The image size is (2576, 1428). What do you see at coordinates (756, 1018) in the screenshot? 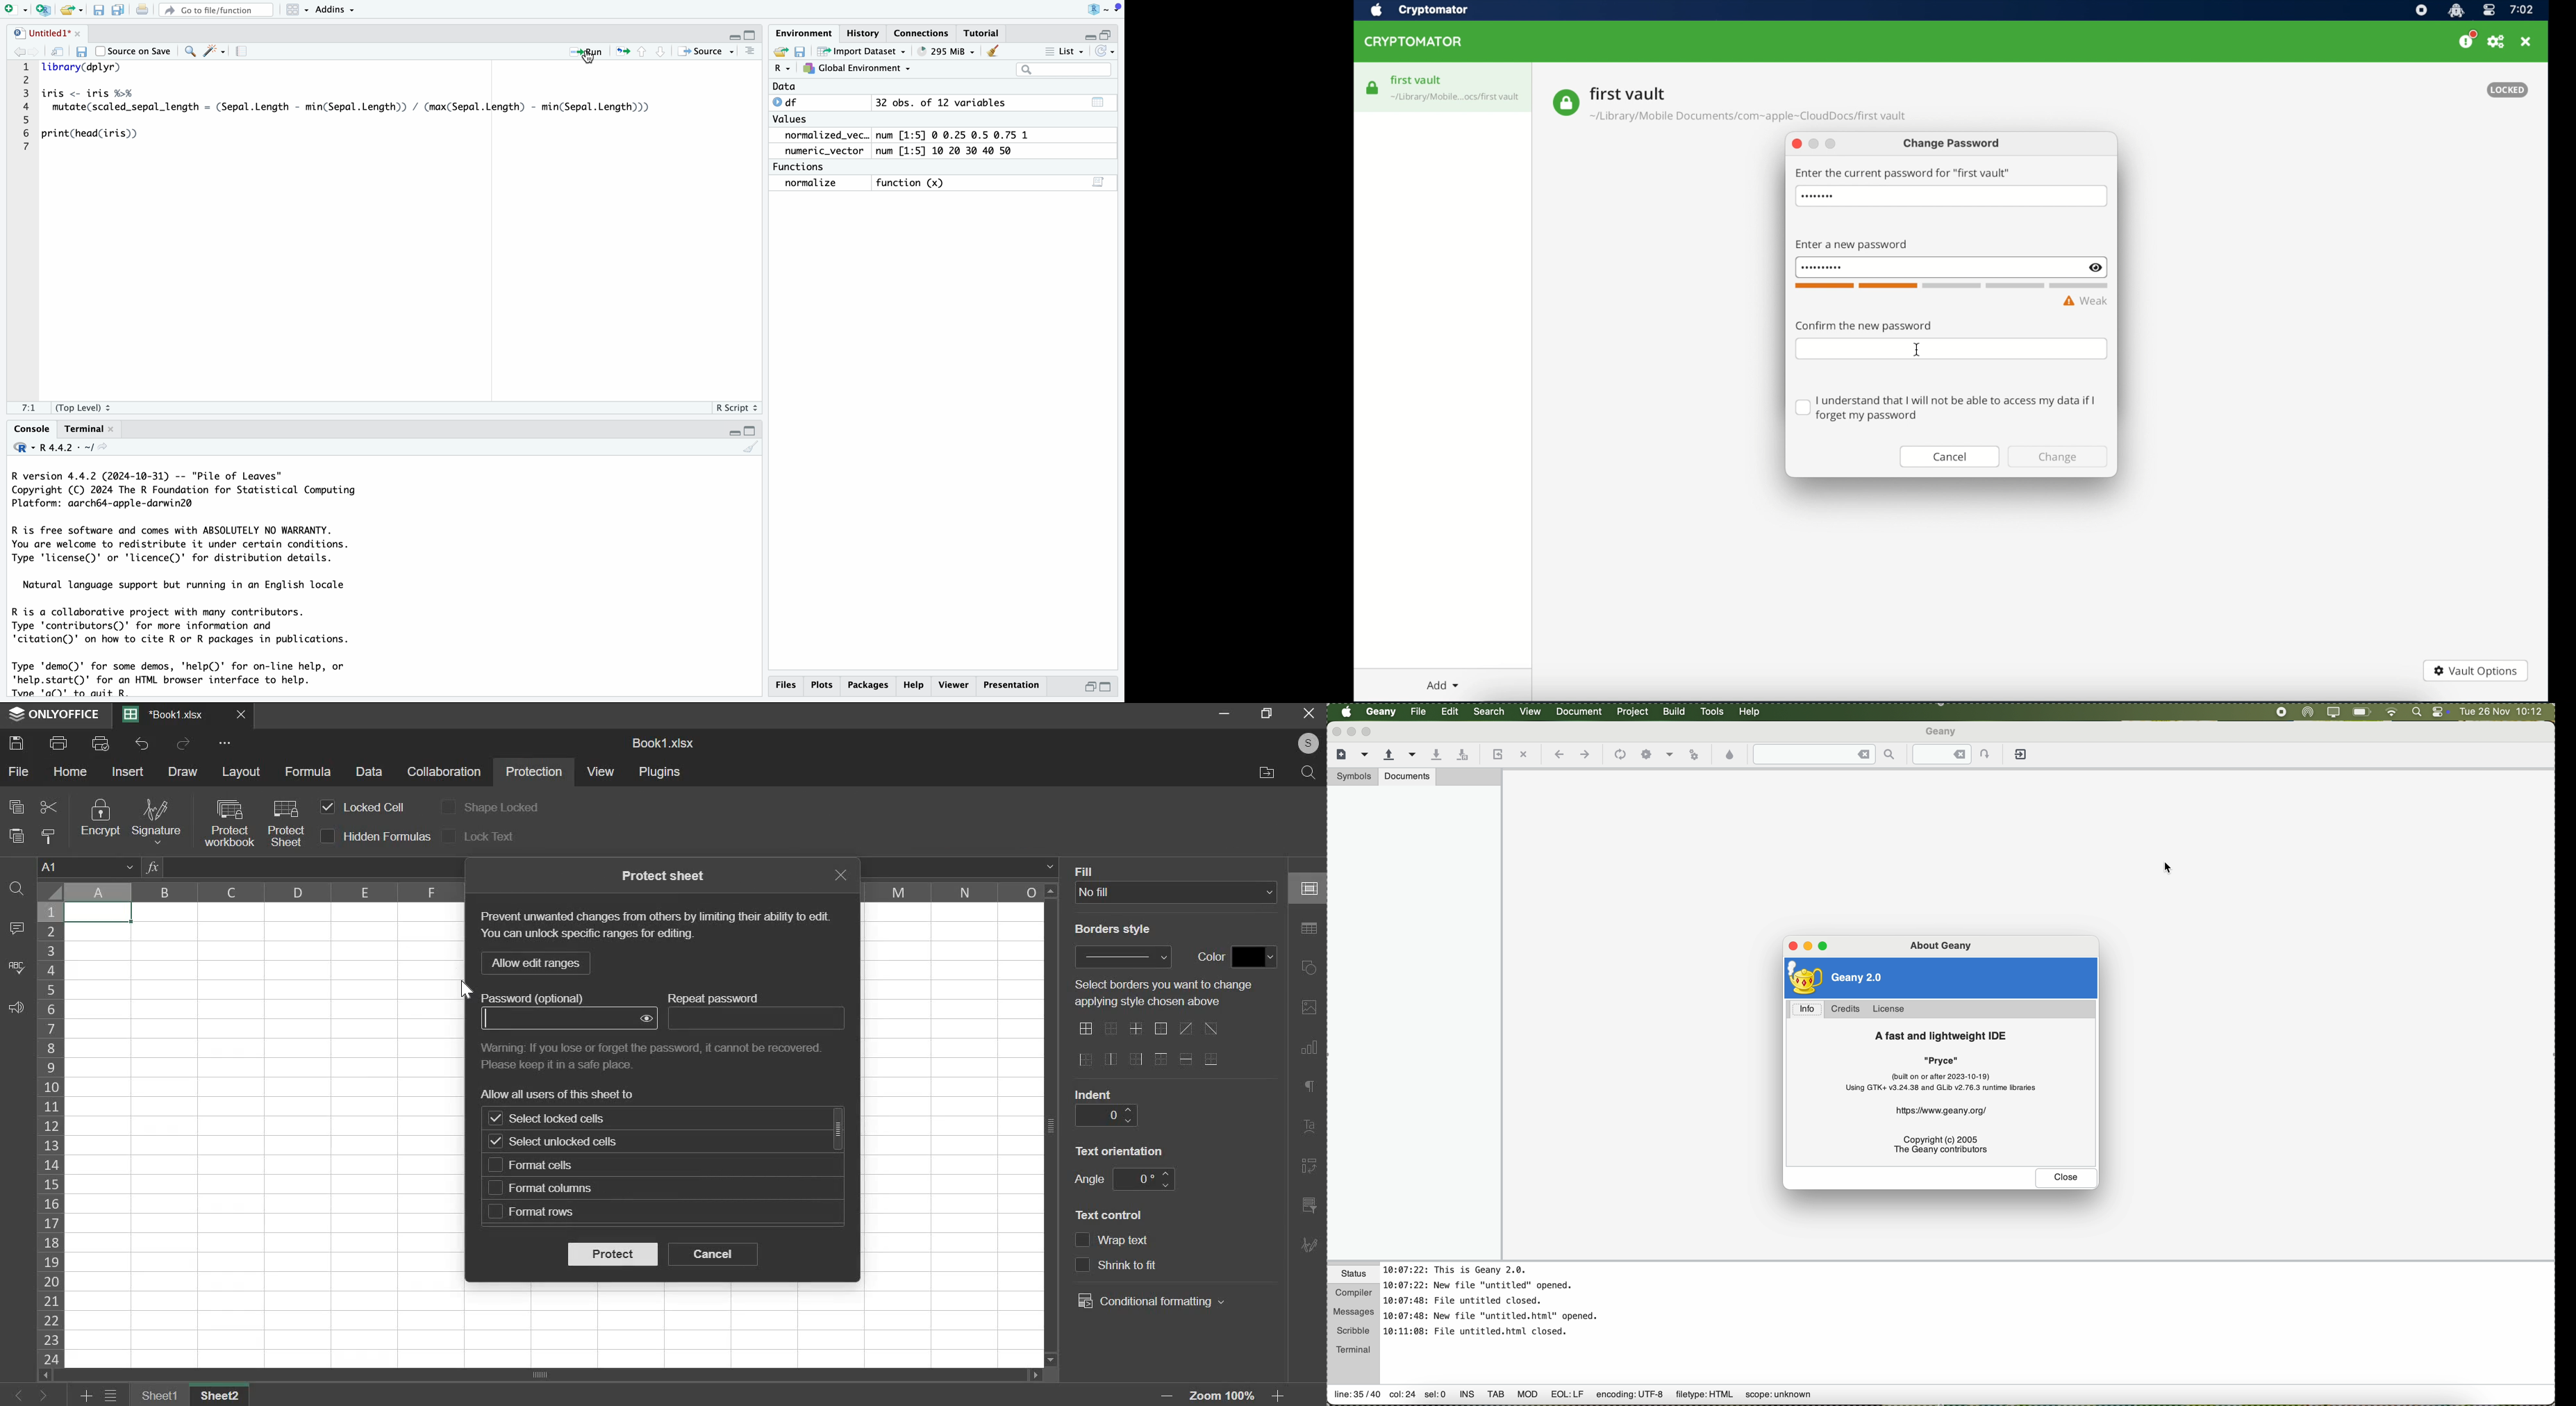
I see `repeat password` at bounding box center [756, 1018].